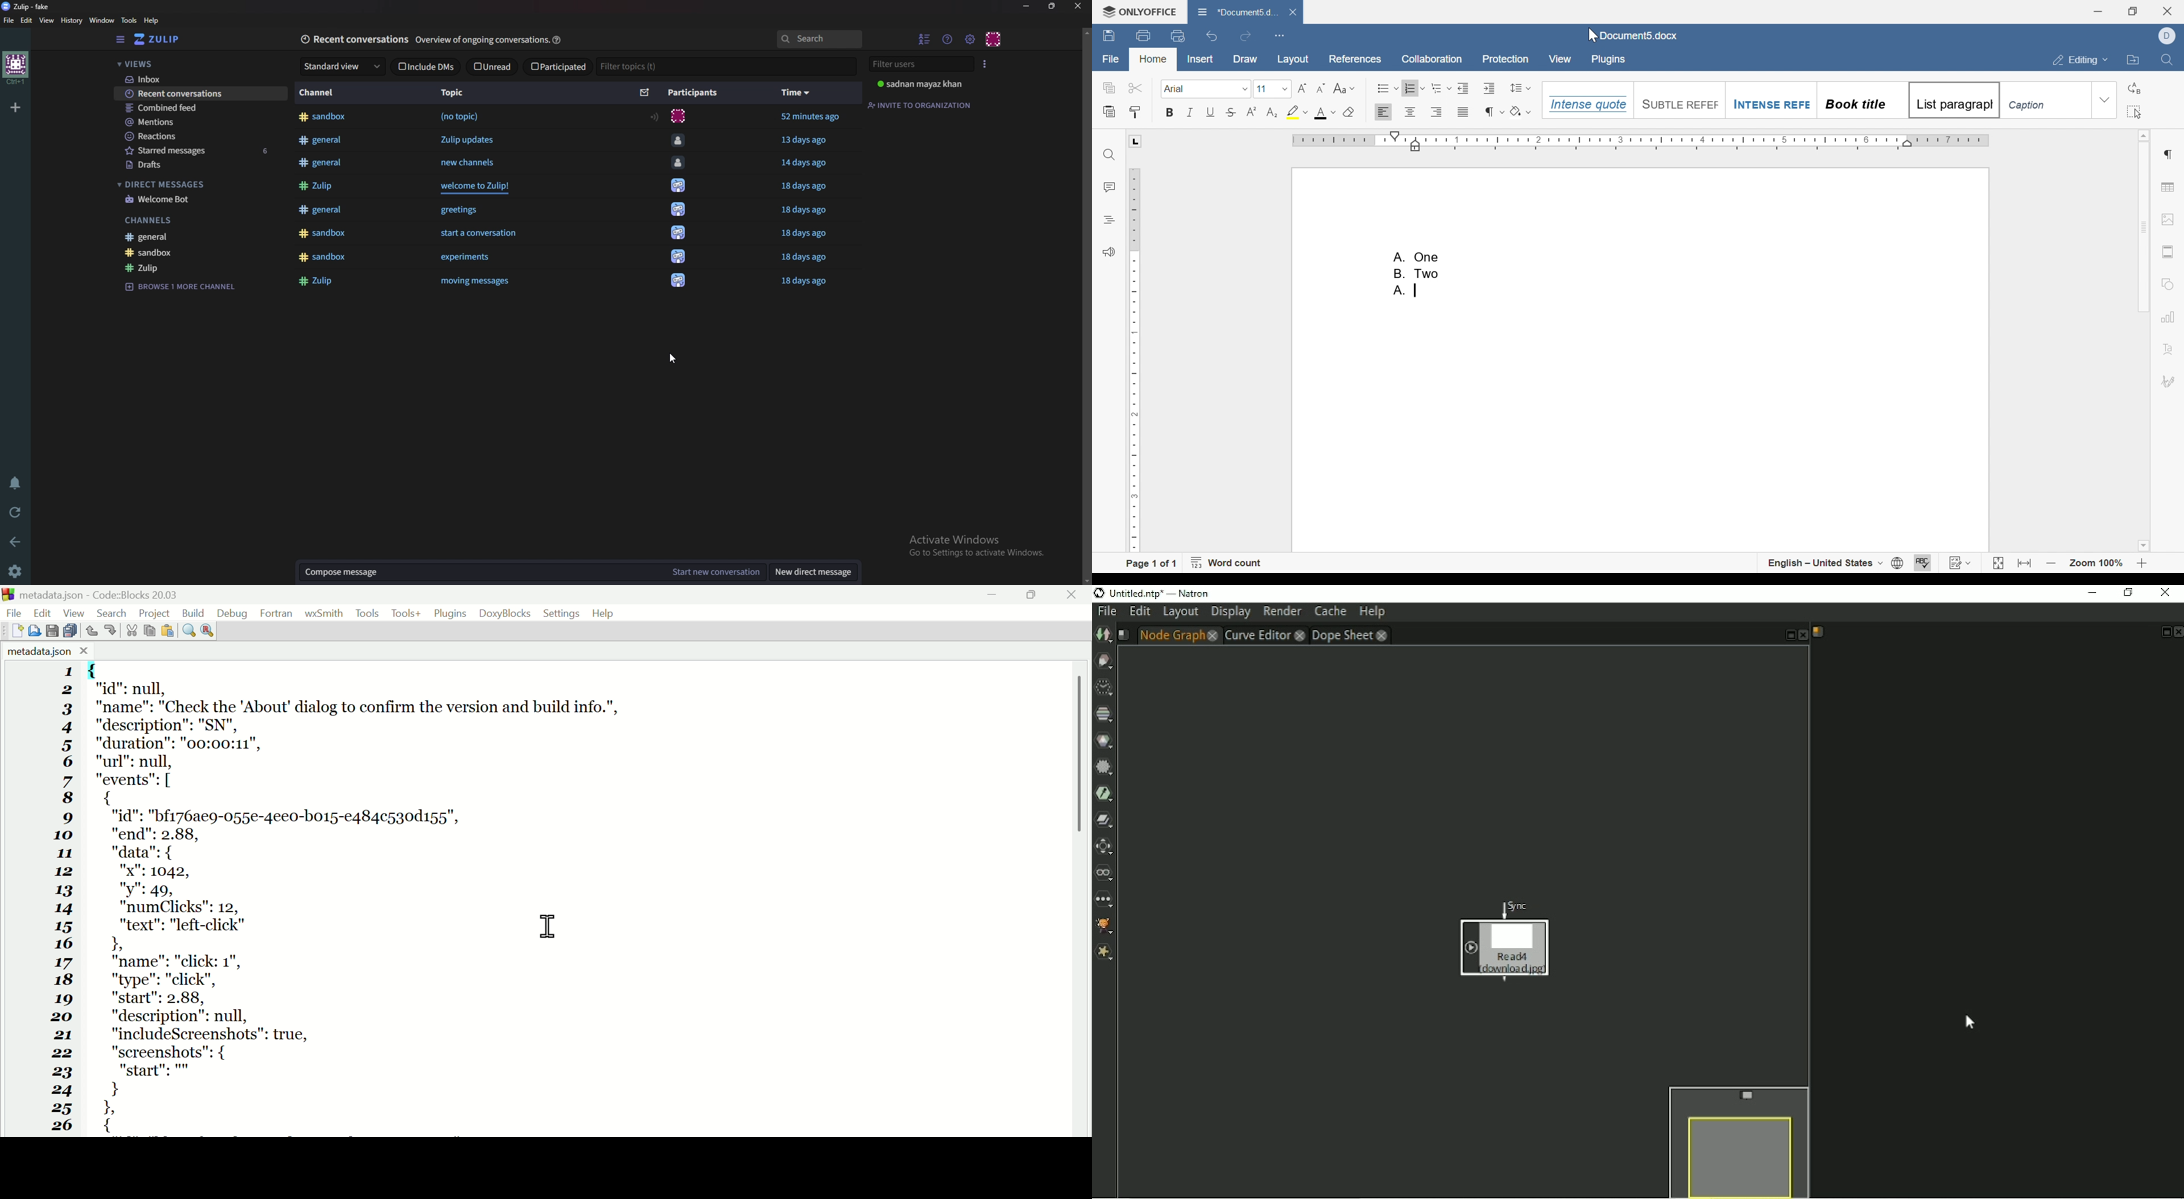  Describe the element at coordinates (207, 629) in the screenshot. I see `Replace` at that location.